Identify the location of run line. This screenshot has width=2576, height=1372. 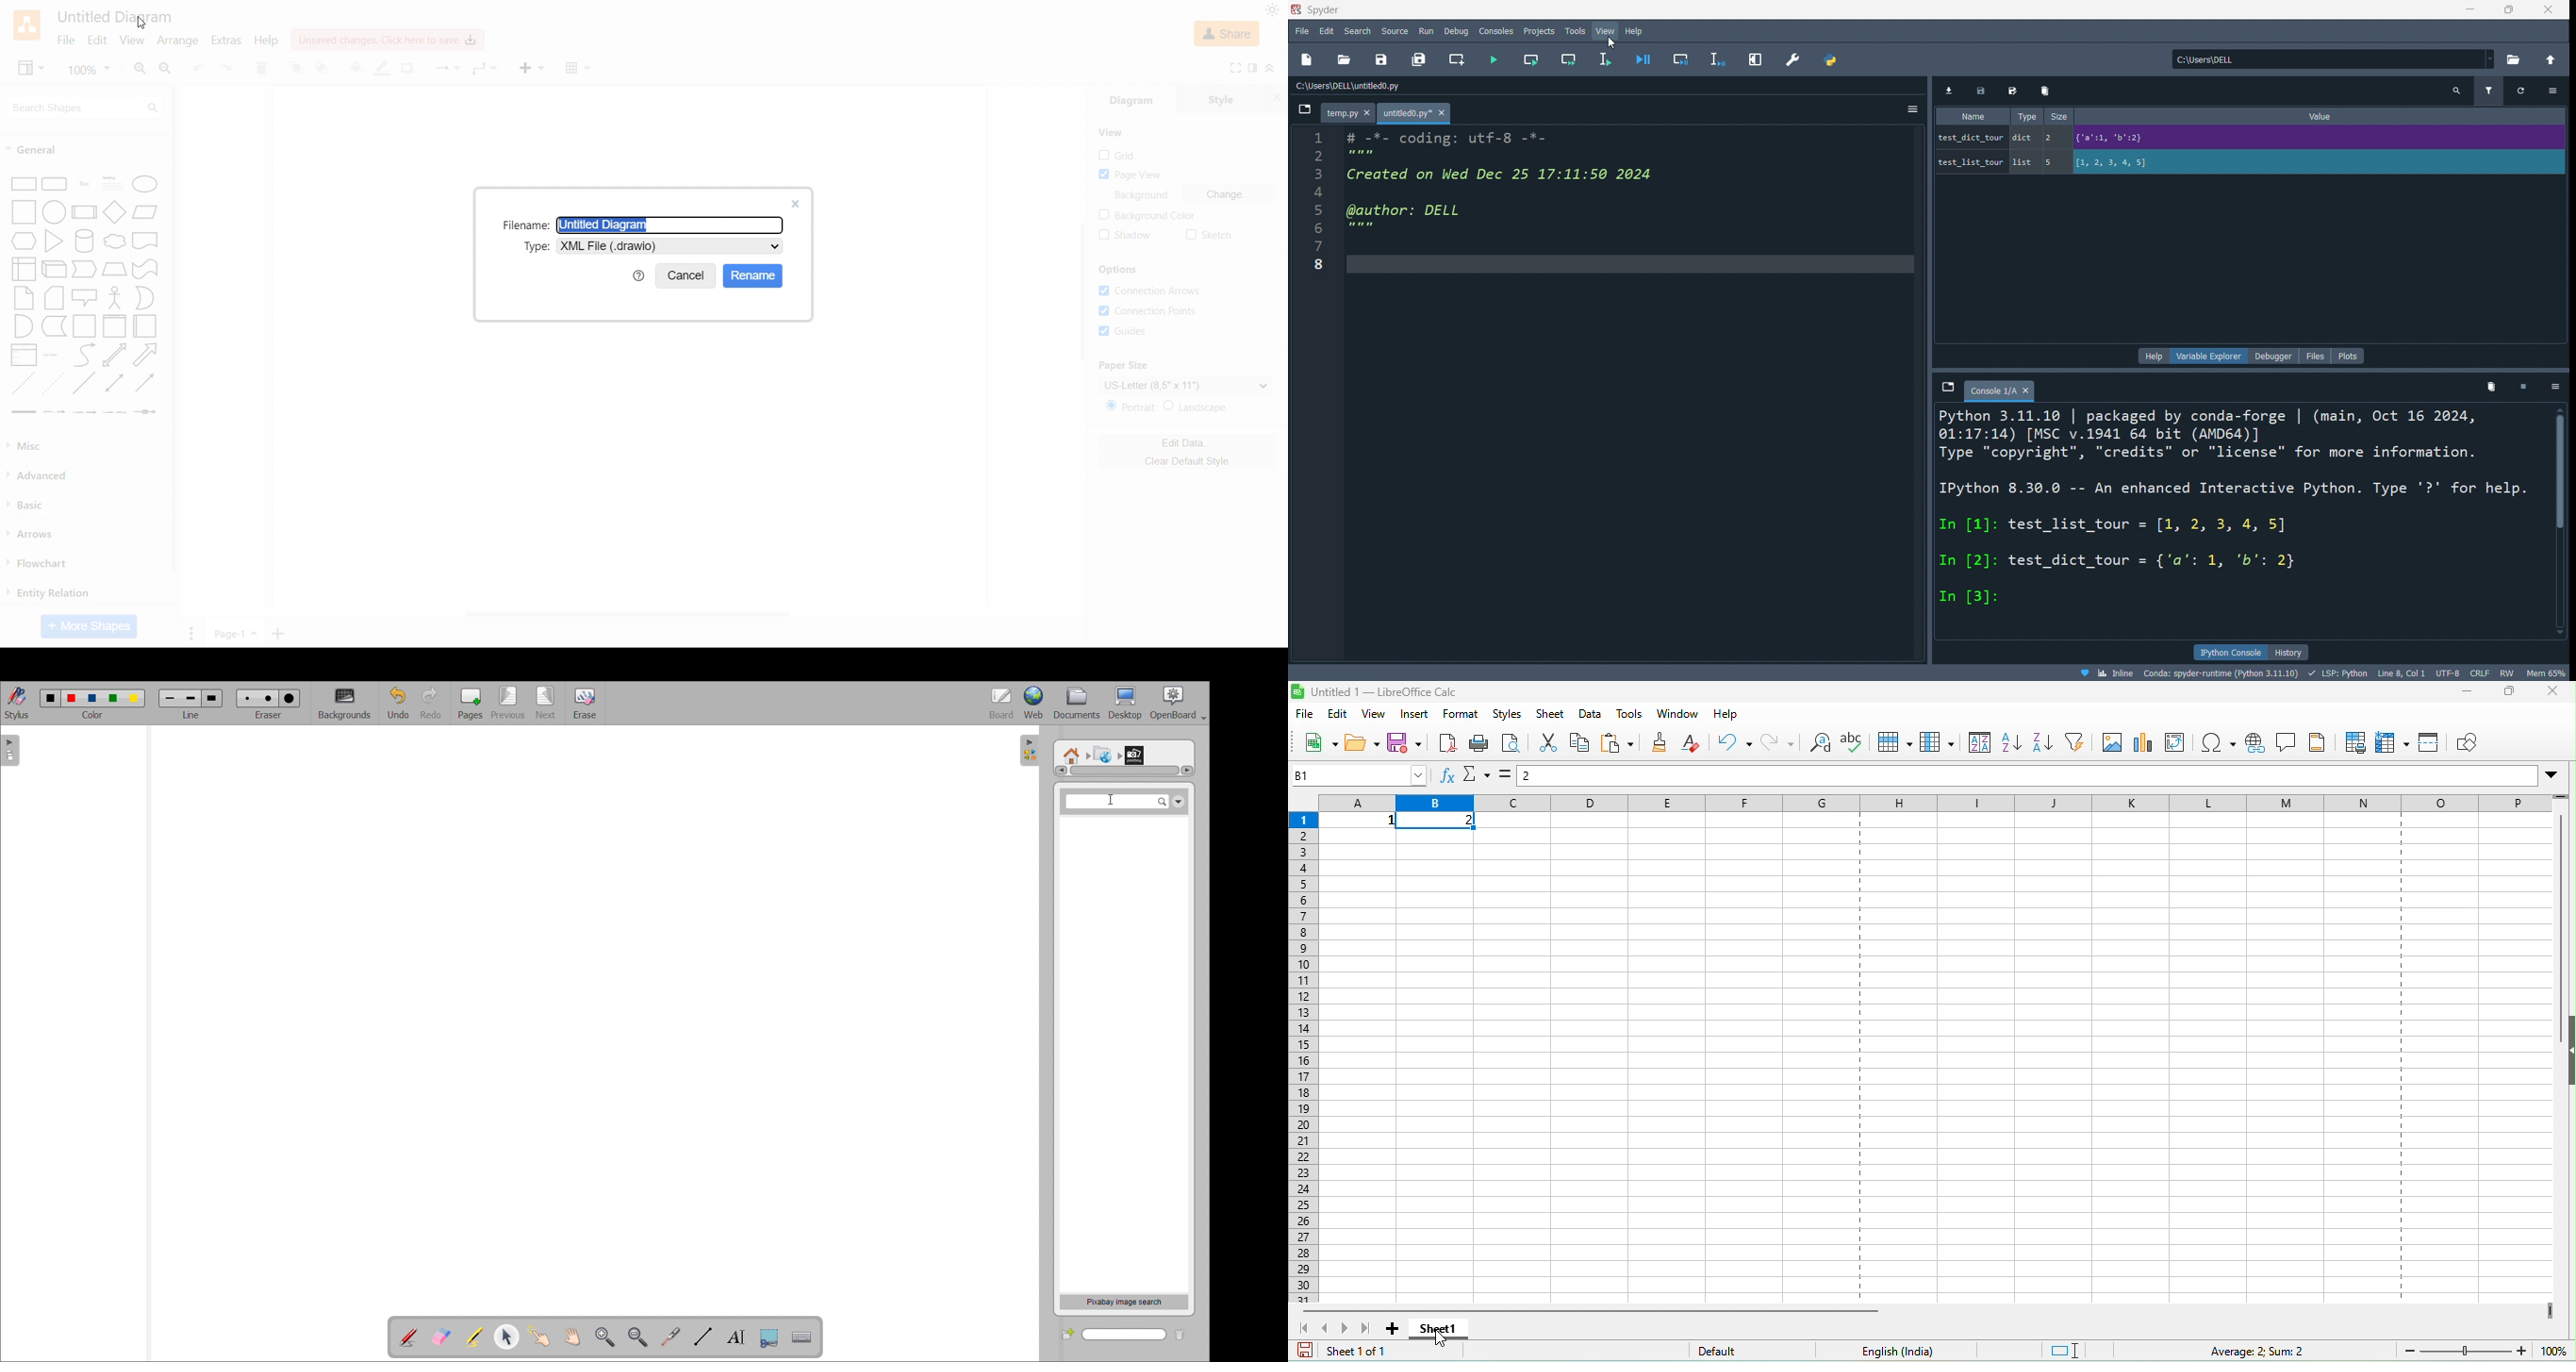
(1608, 59).